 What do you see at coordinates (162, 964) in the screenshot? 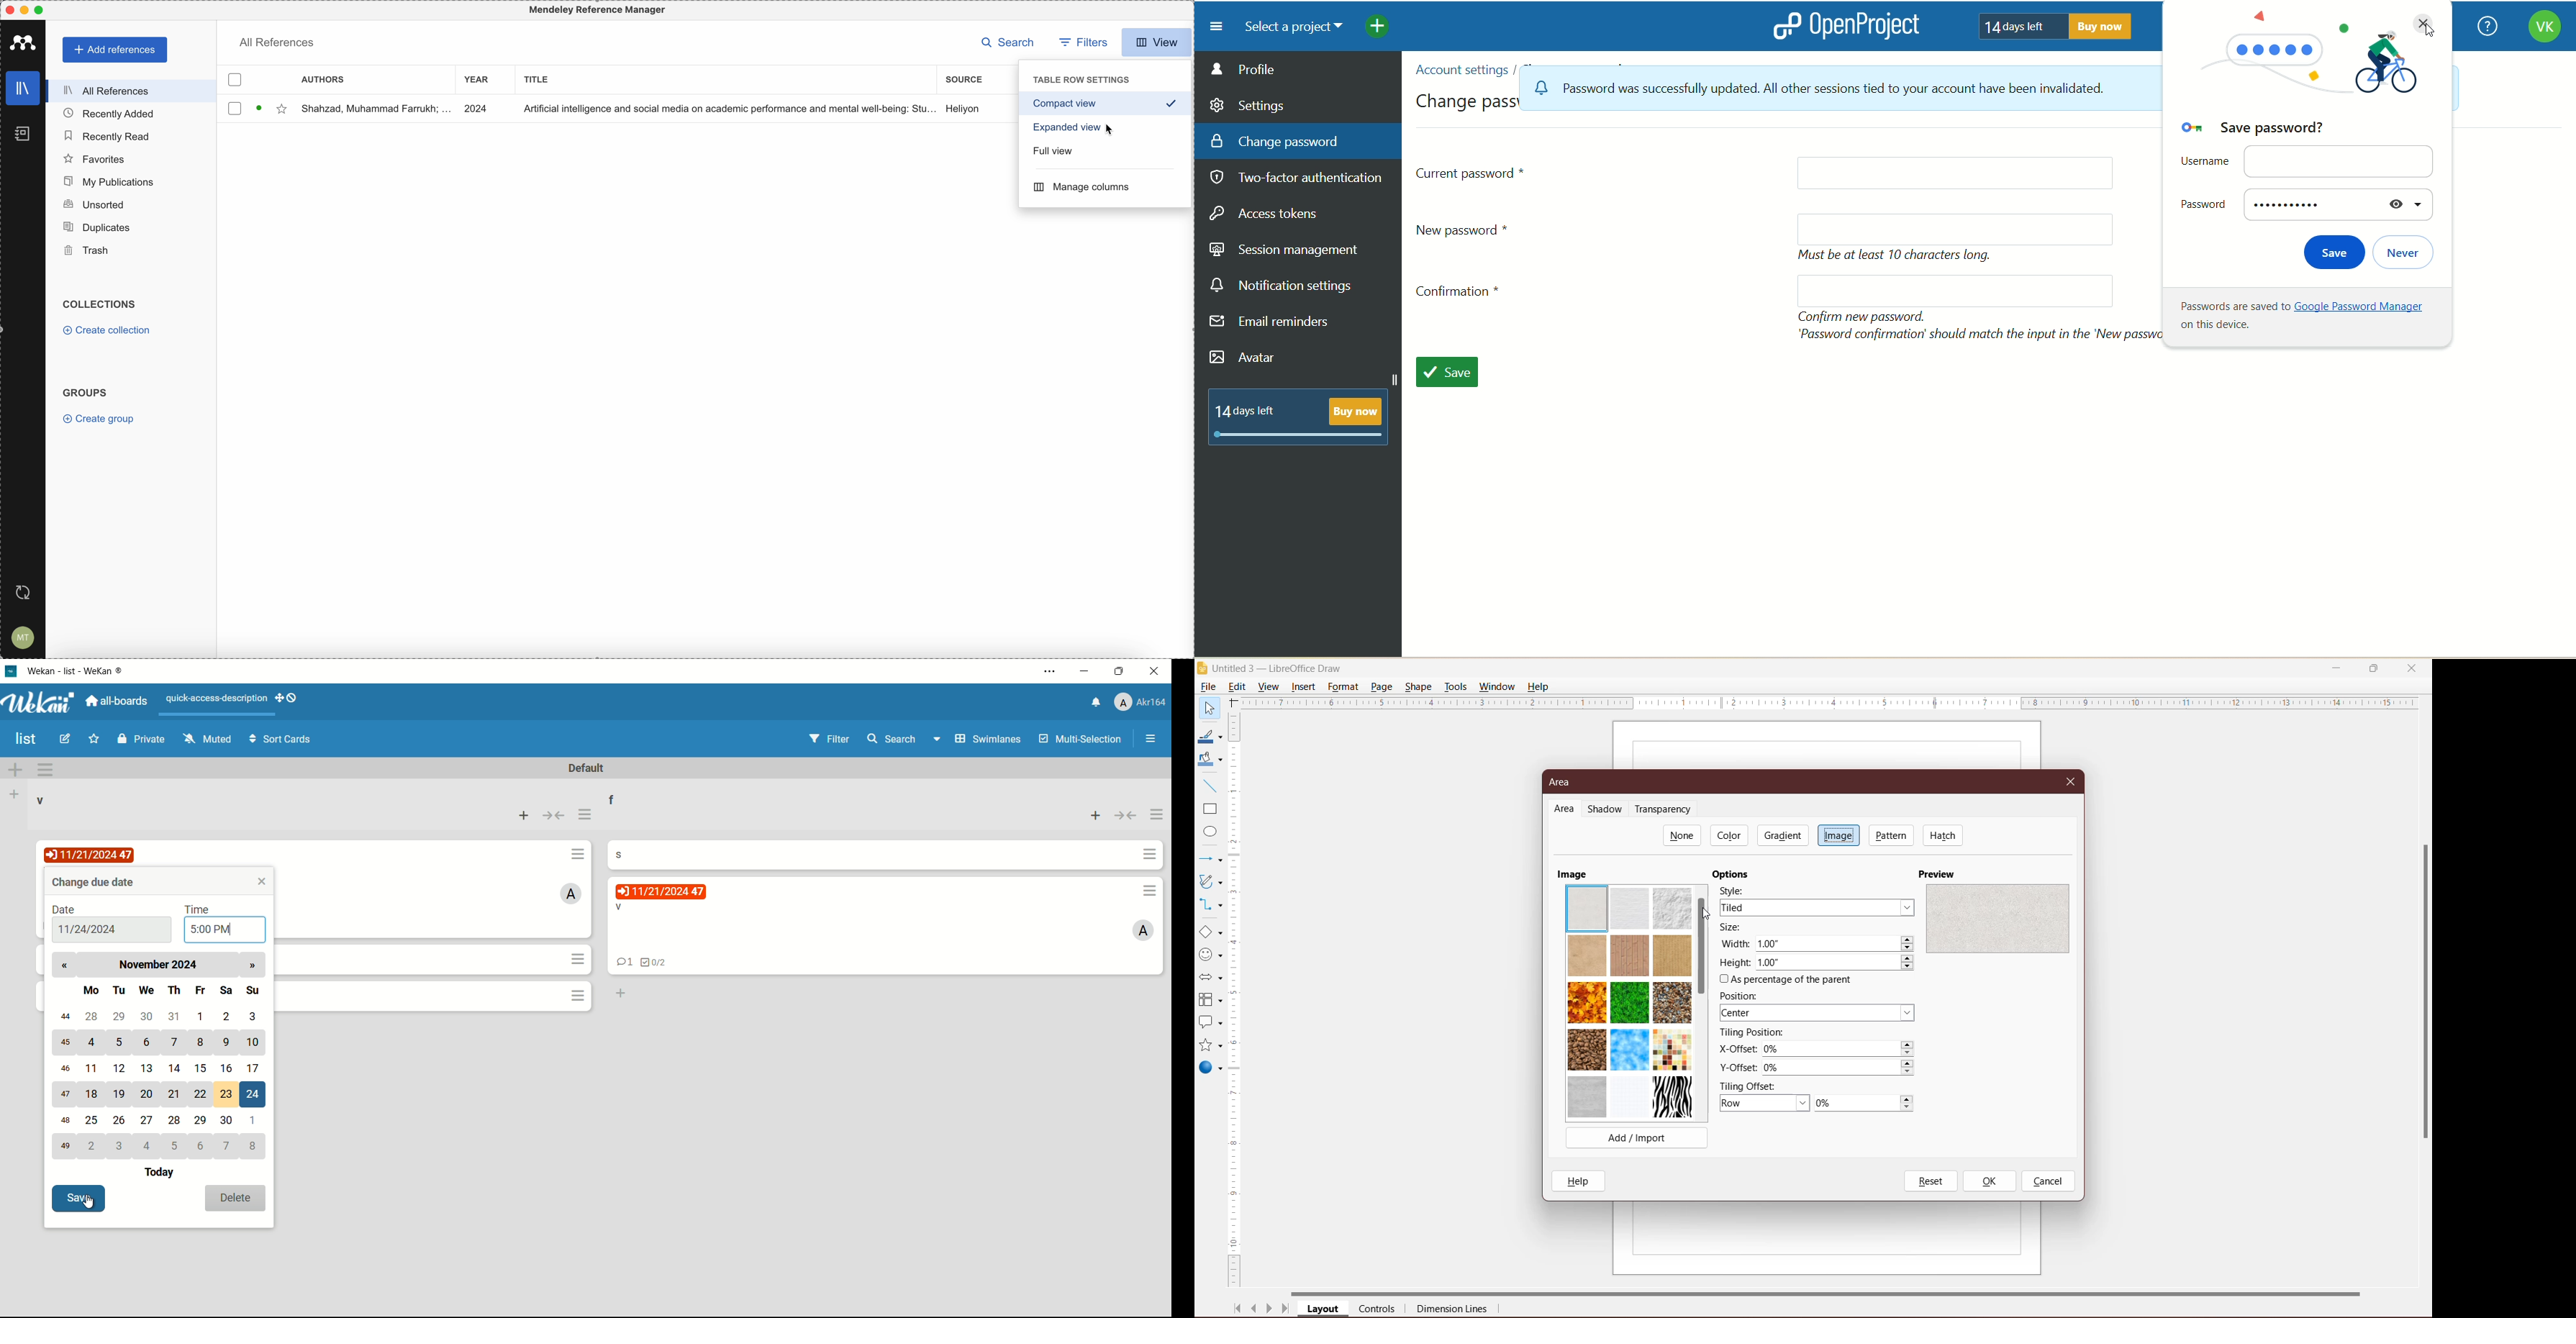
I see `month and year` at bounding box center [162, 964].